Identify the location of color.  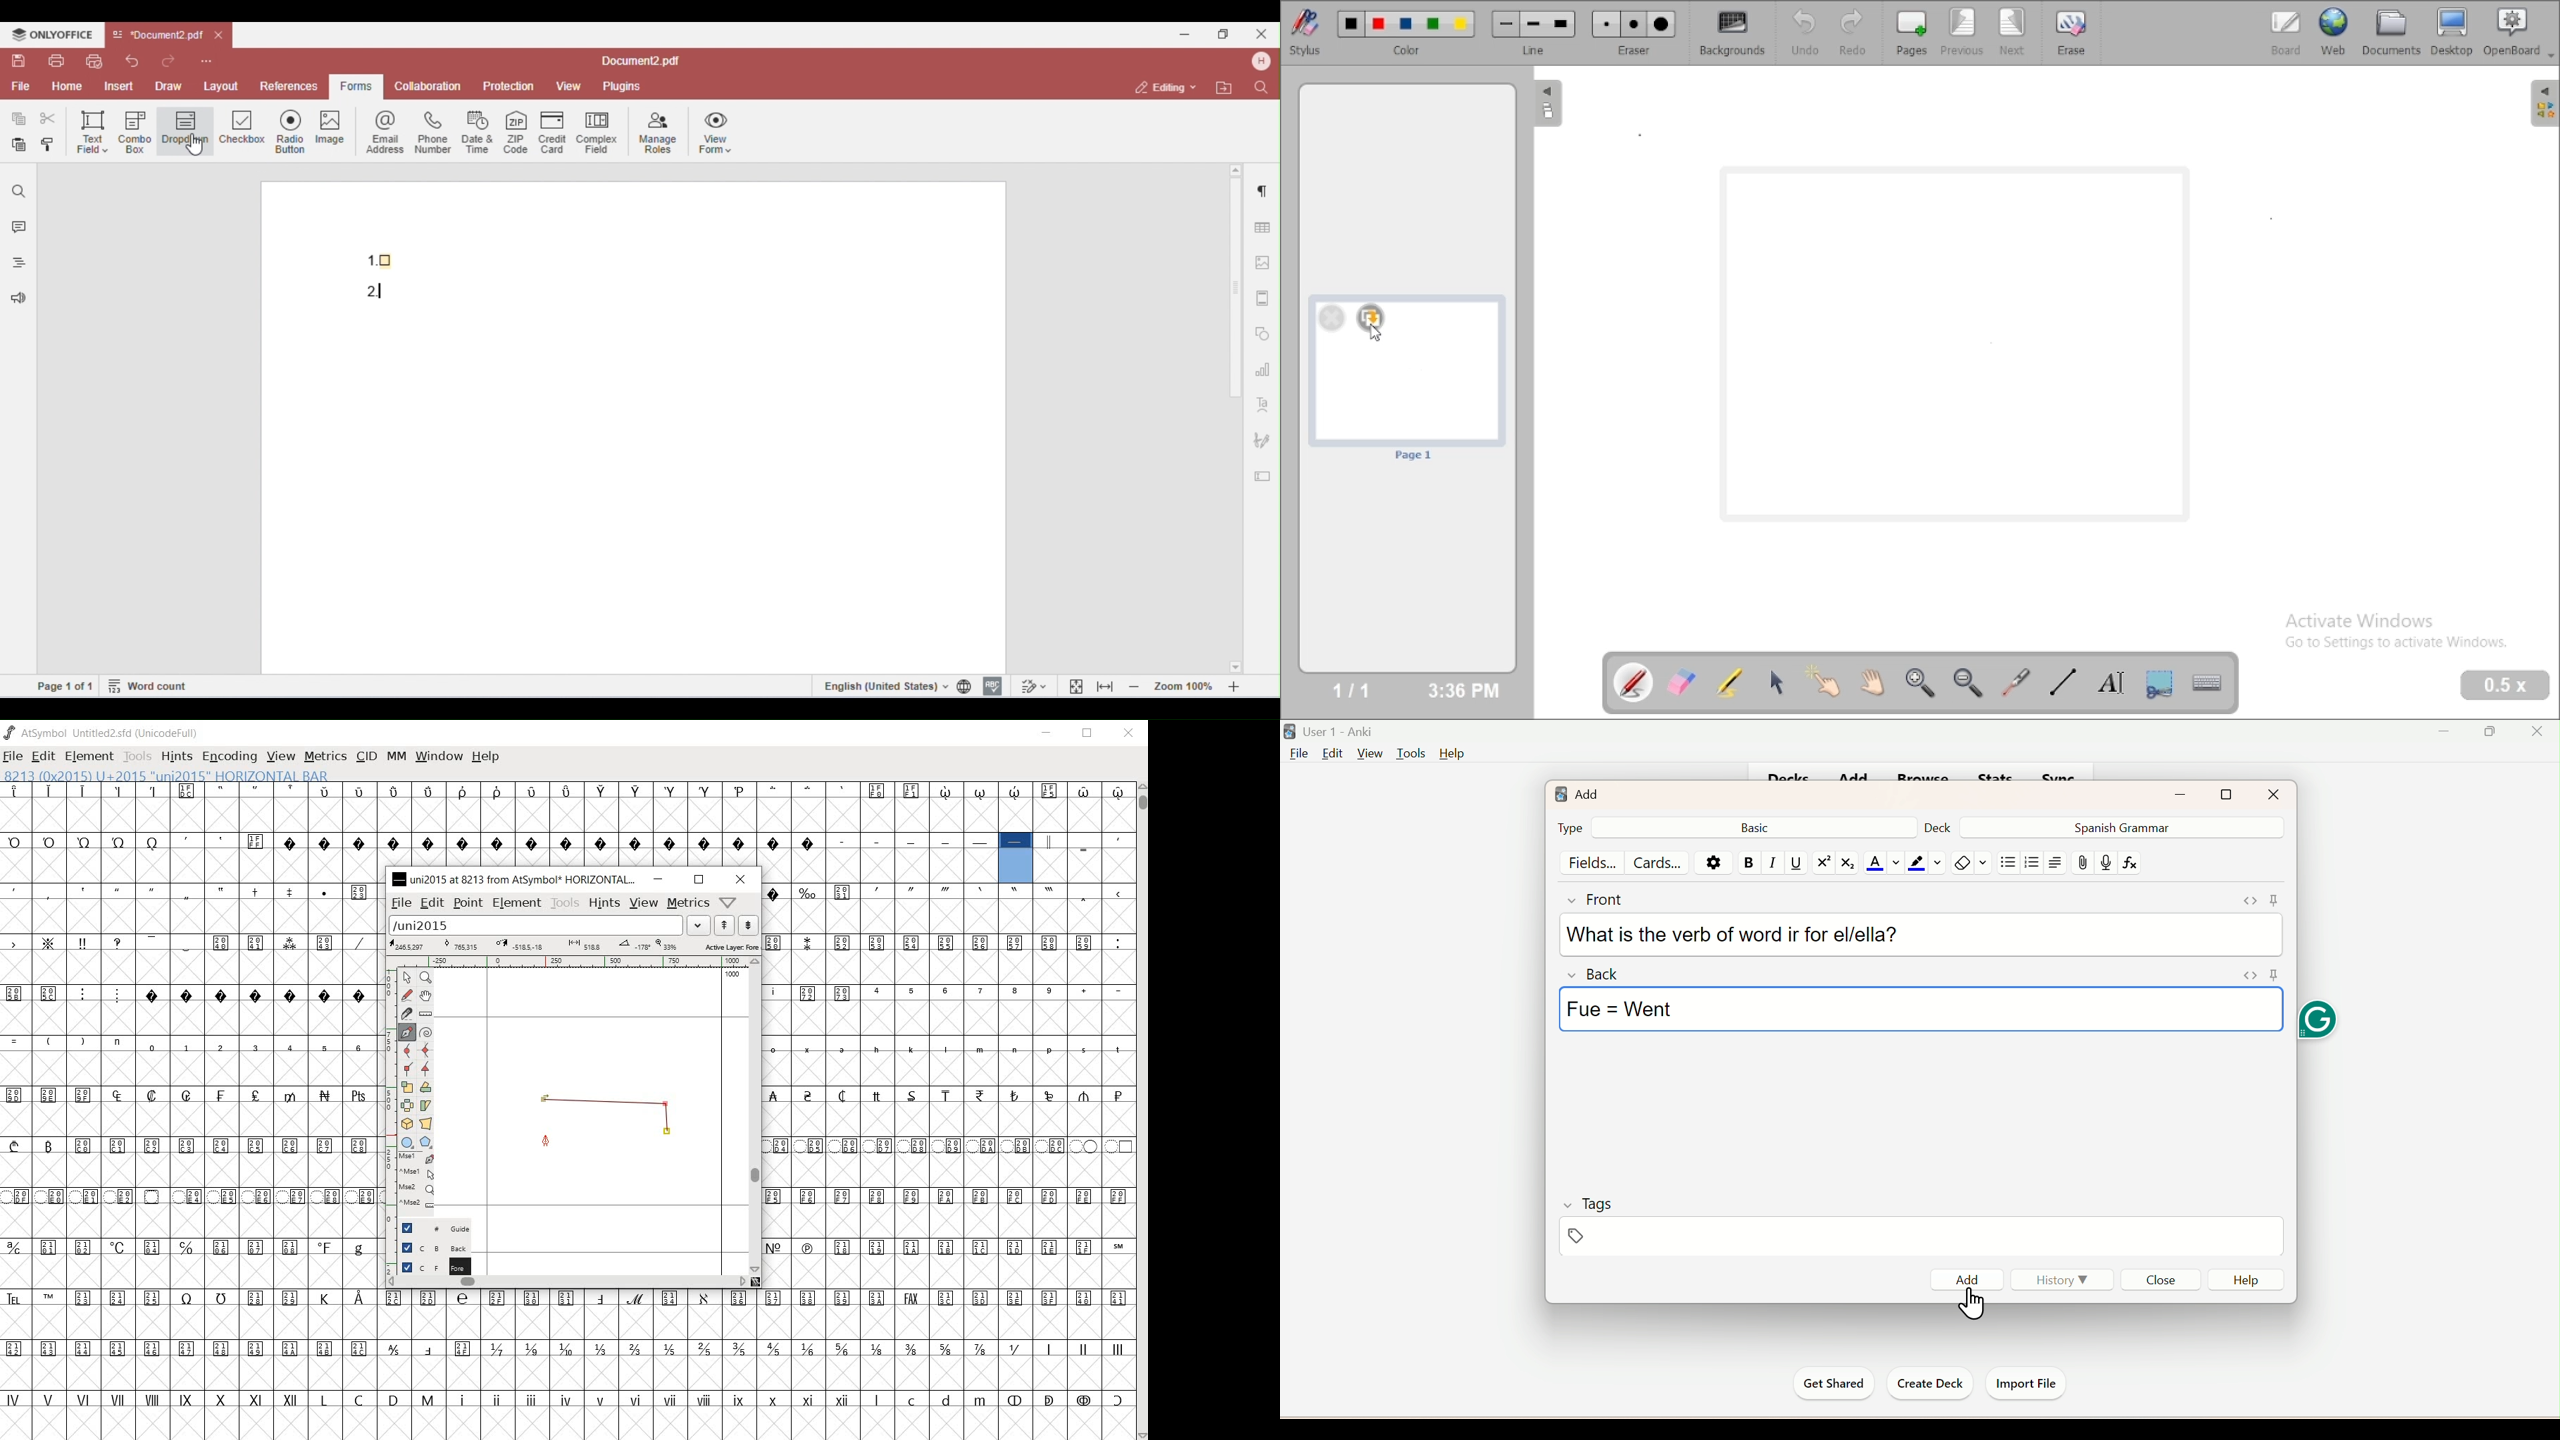
(1923, 863).